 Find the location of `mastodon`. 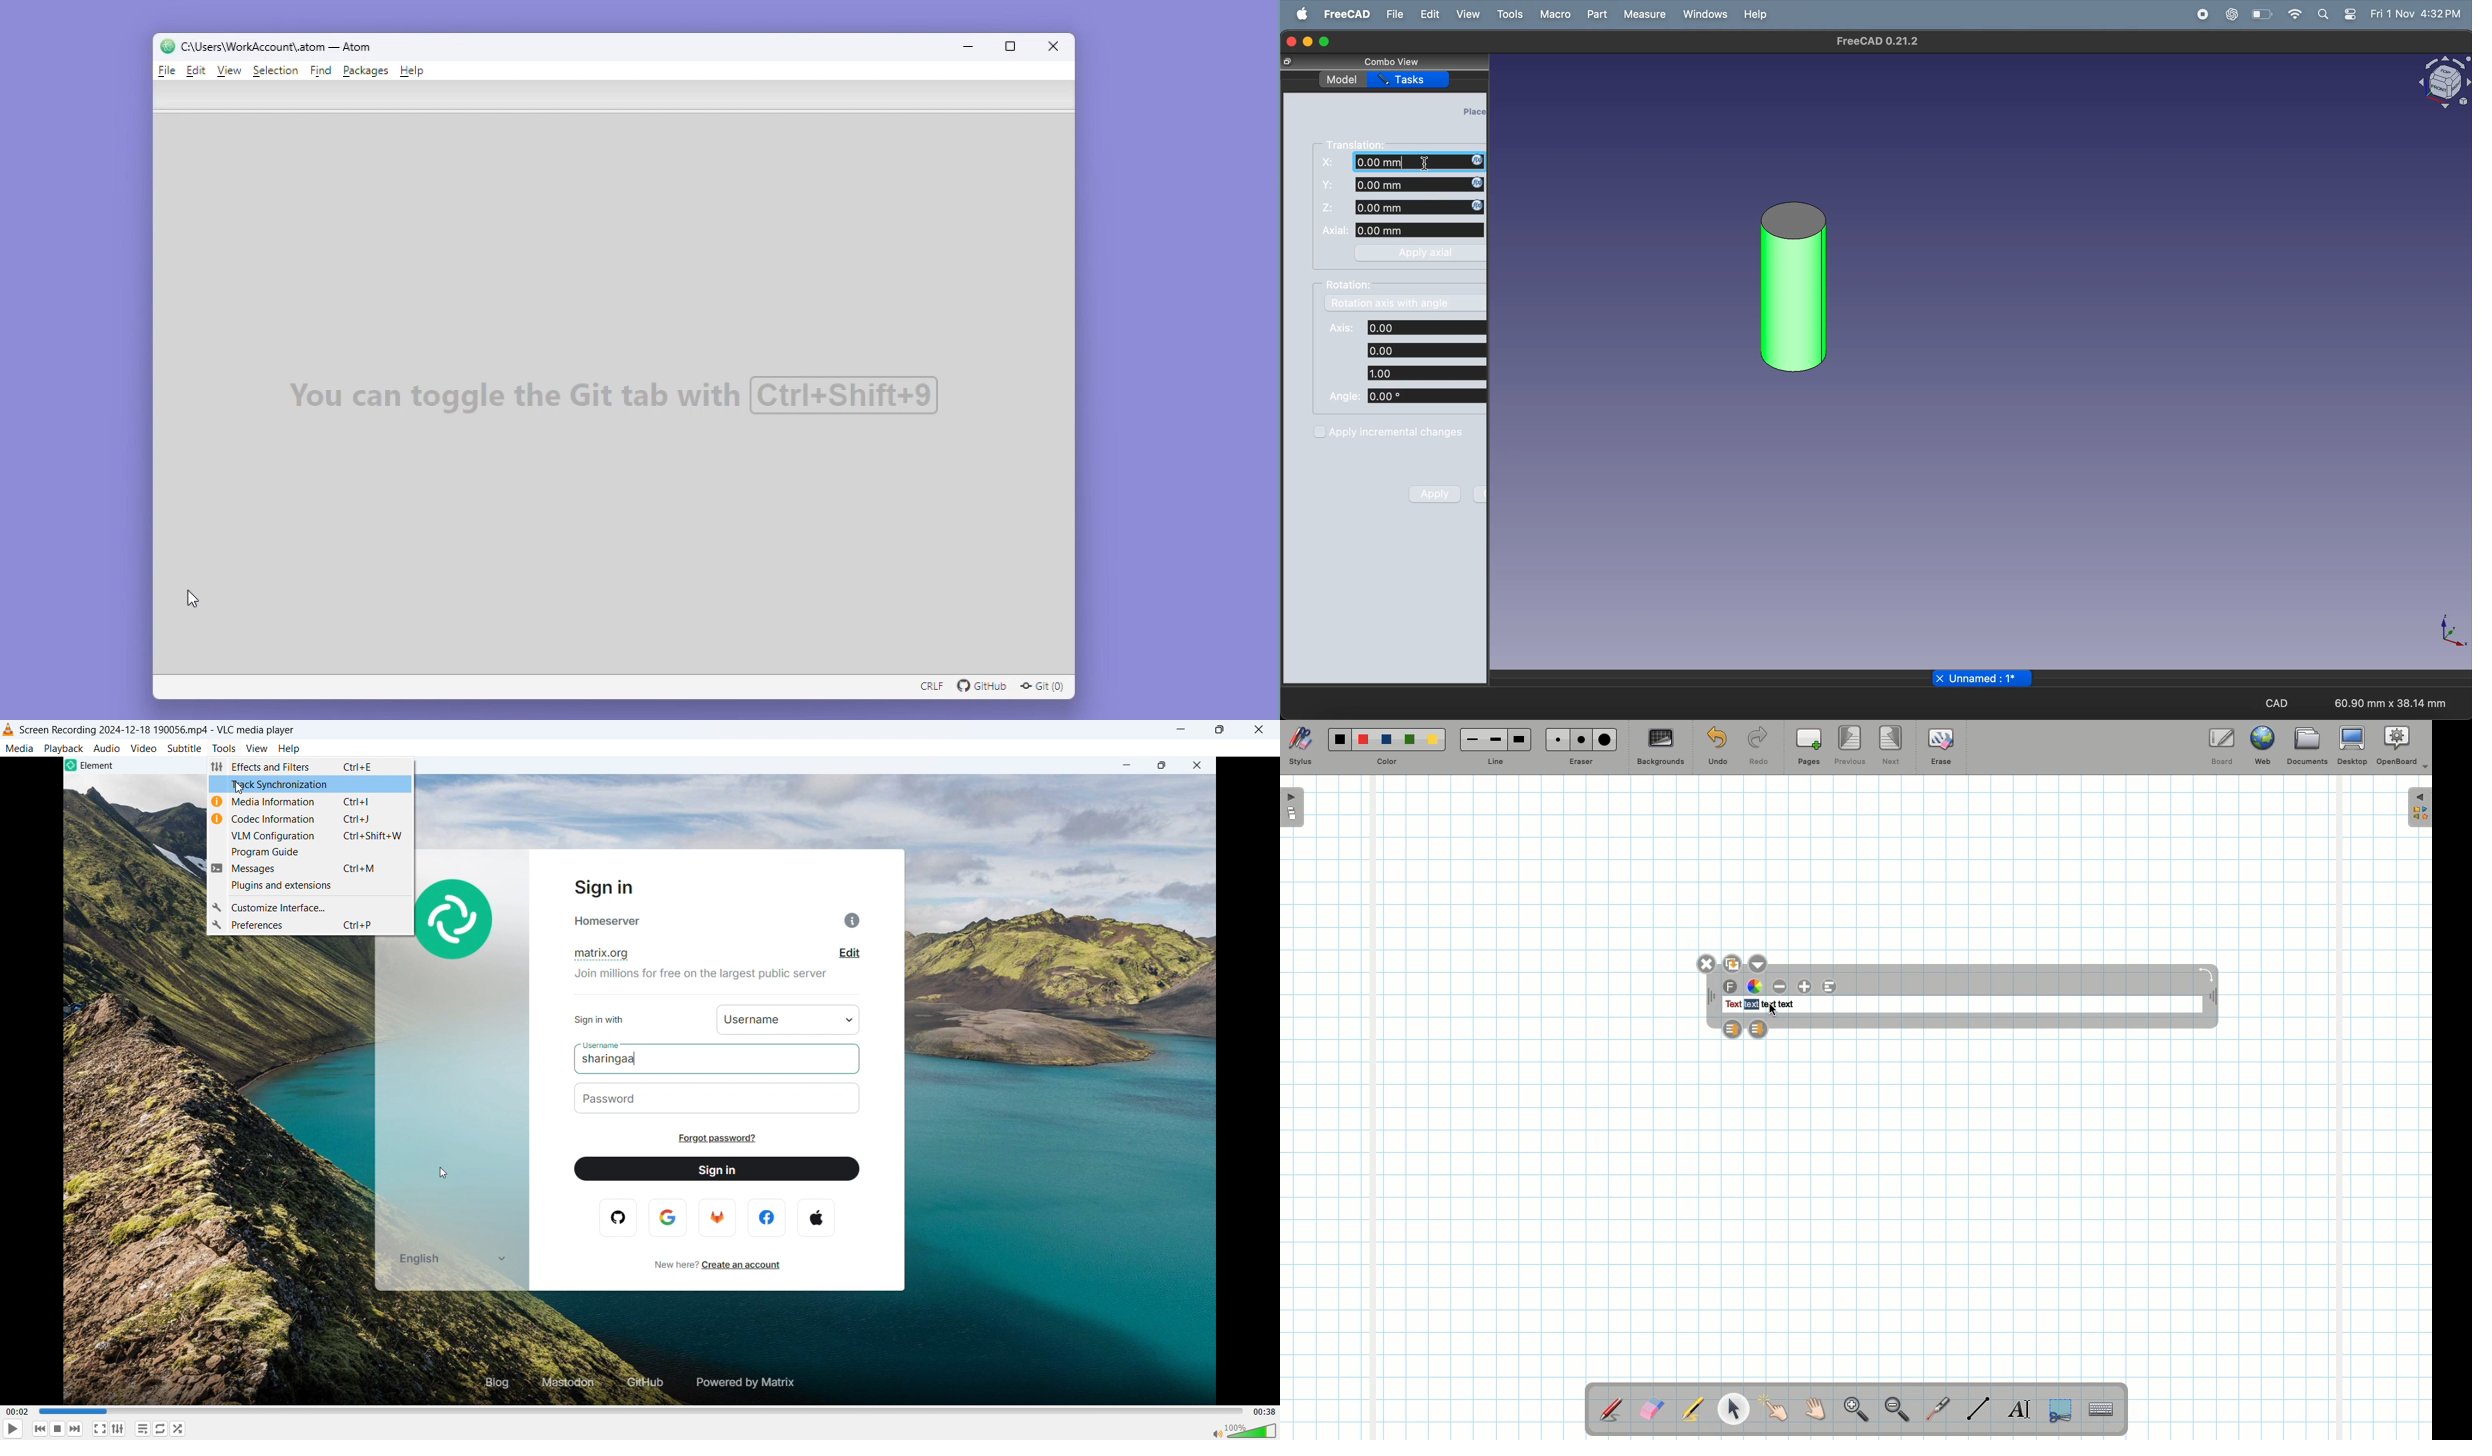

mastodon is located at coordinates (567, 1380).